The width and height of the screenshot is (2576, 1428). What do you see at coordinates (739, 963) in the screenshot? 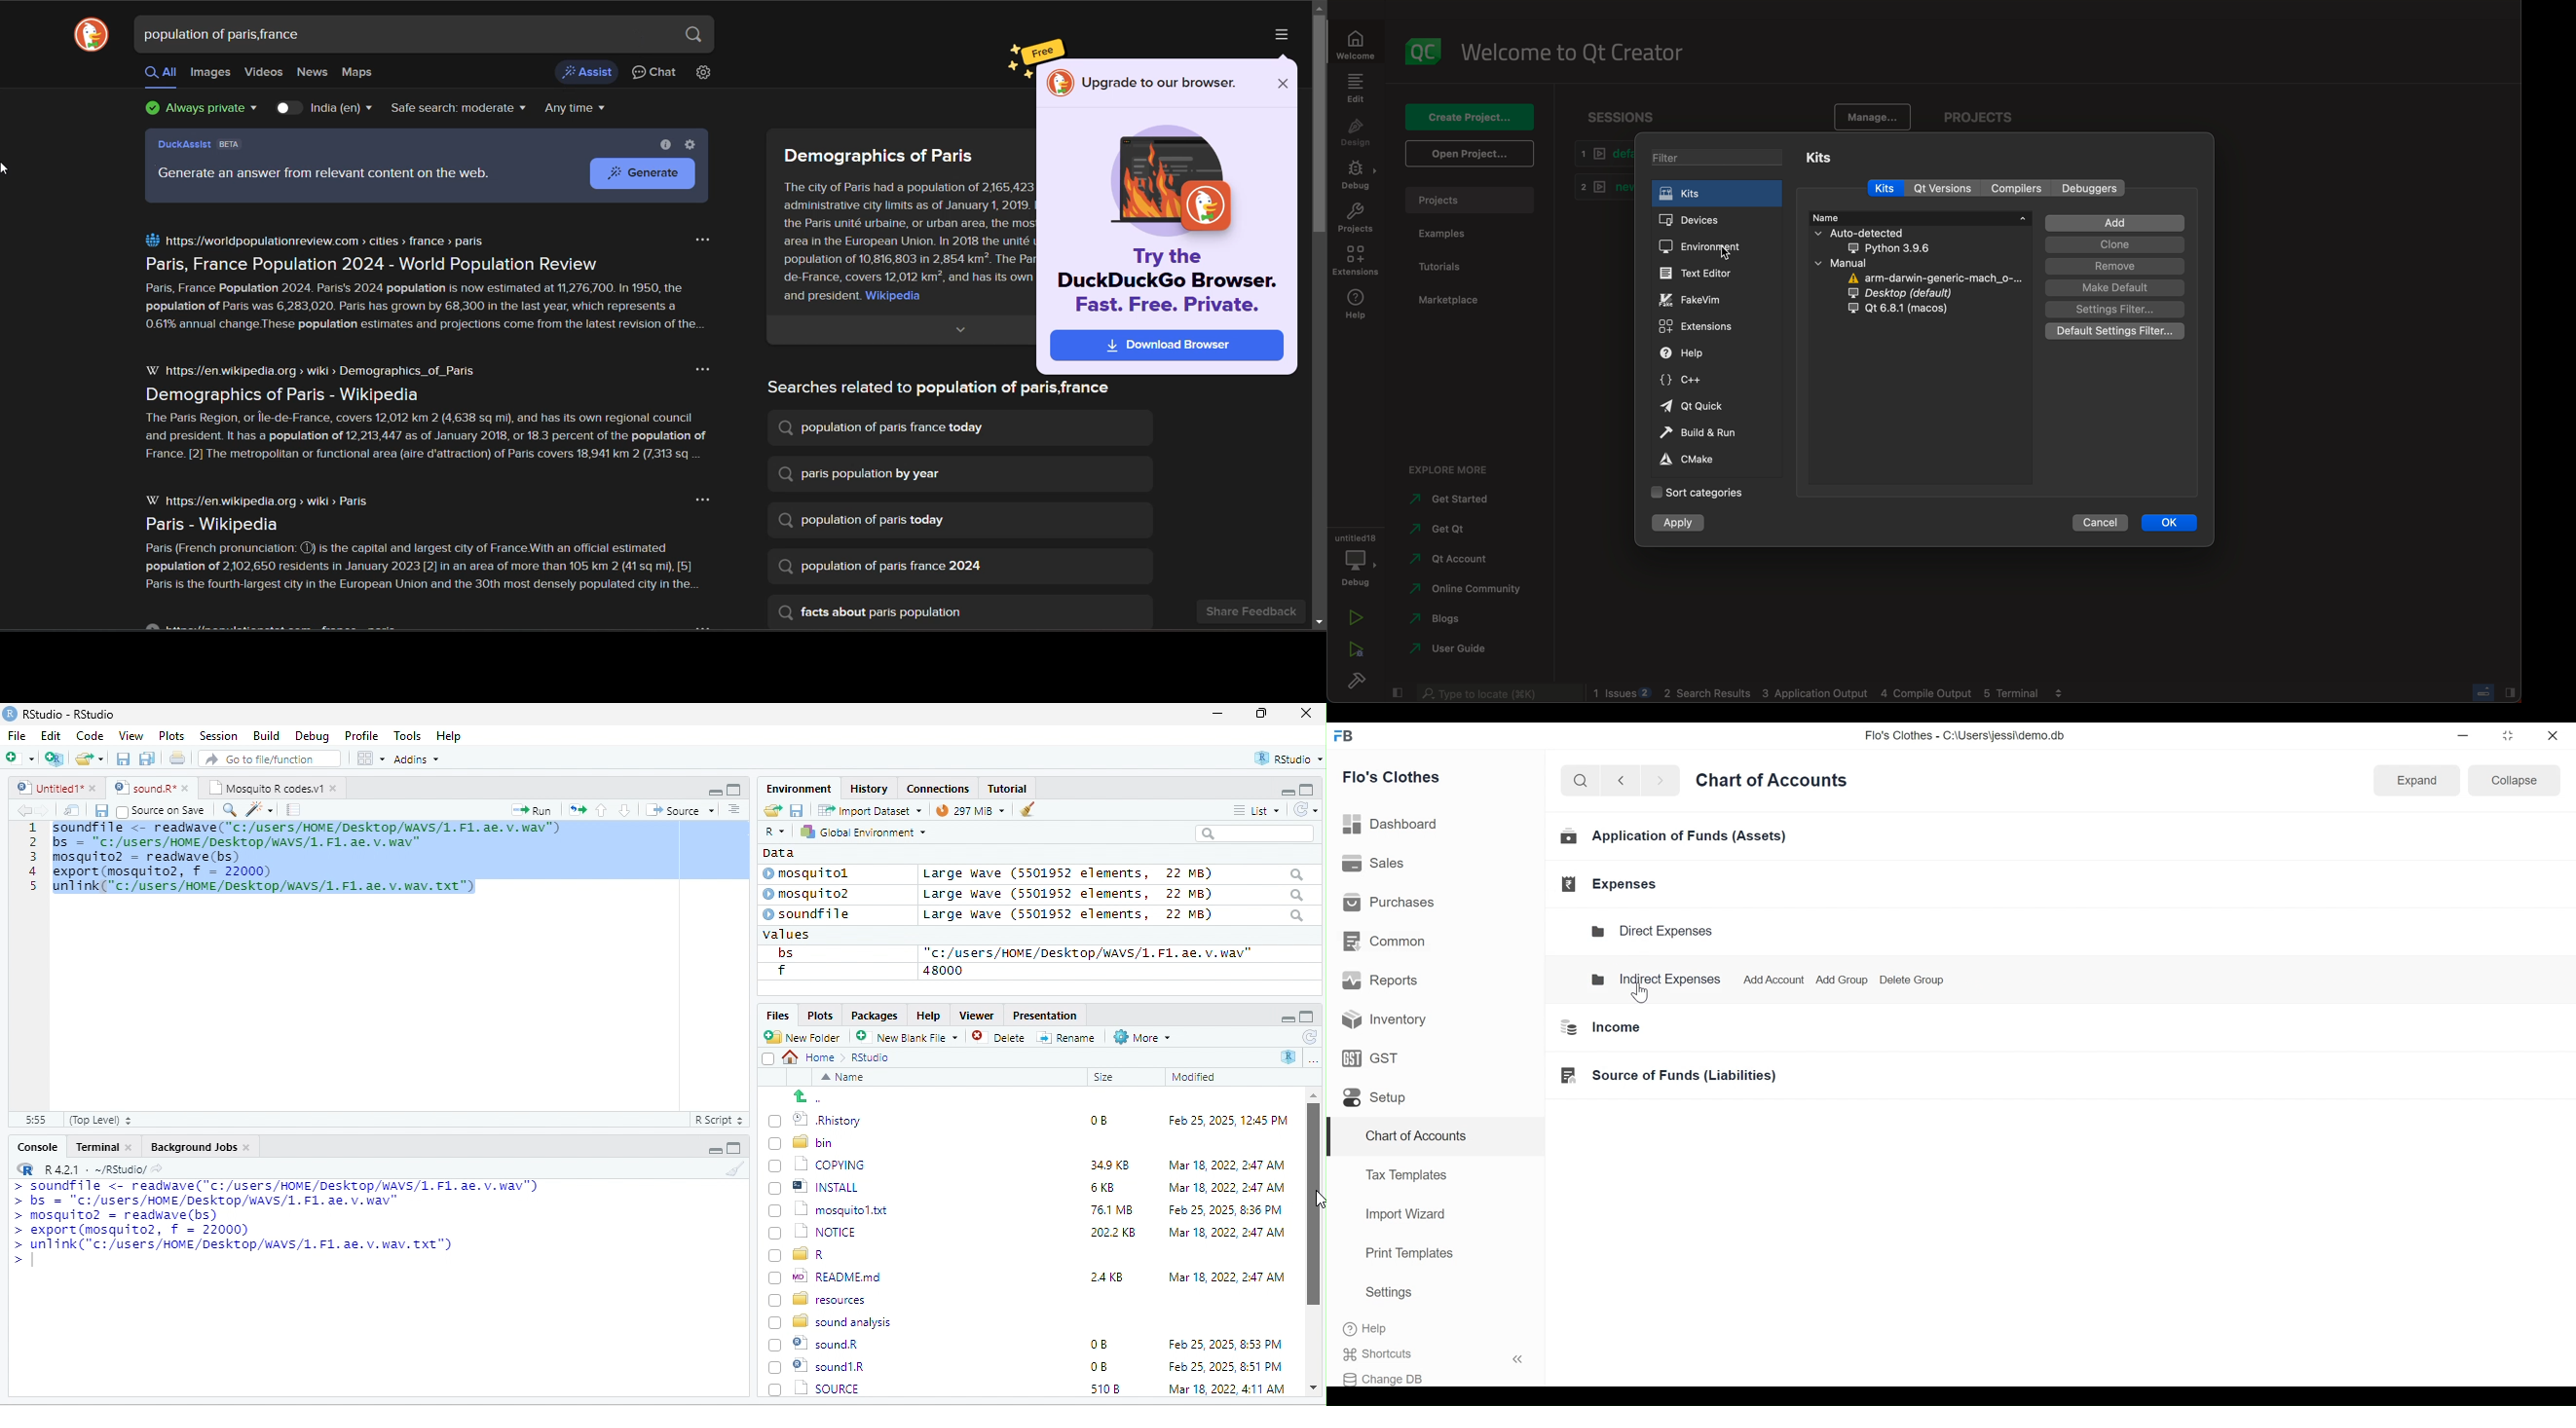
I see `scroll bar` at bounding box center [739, 963].